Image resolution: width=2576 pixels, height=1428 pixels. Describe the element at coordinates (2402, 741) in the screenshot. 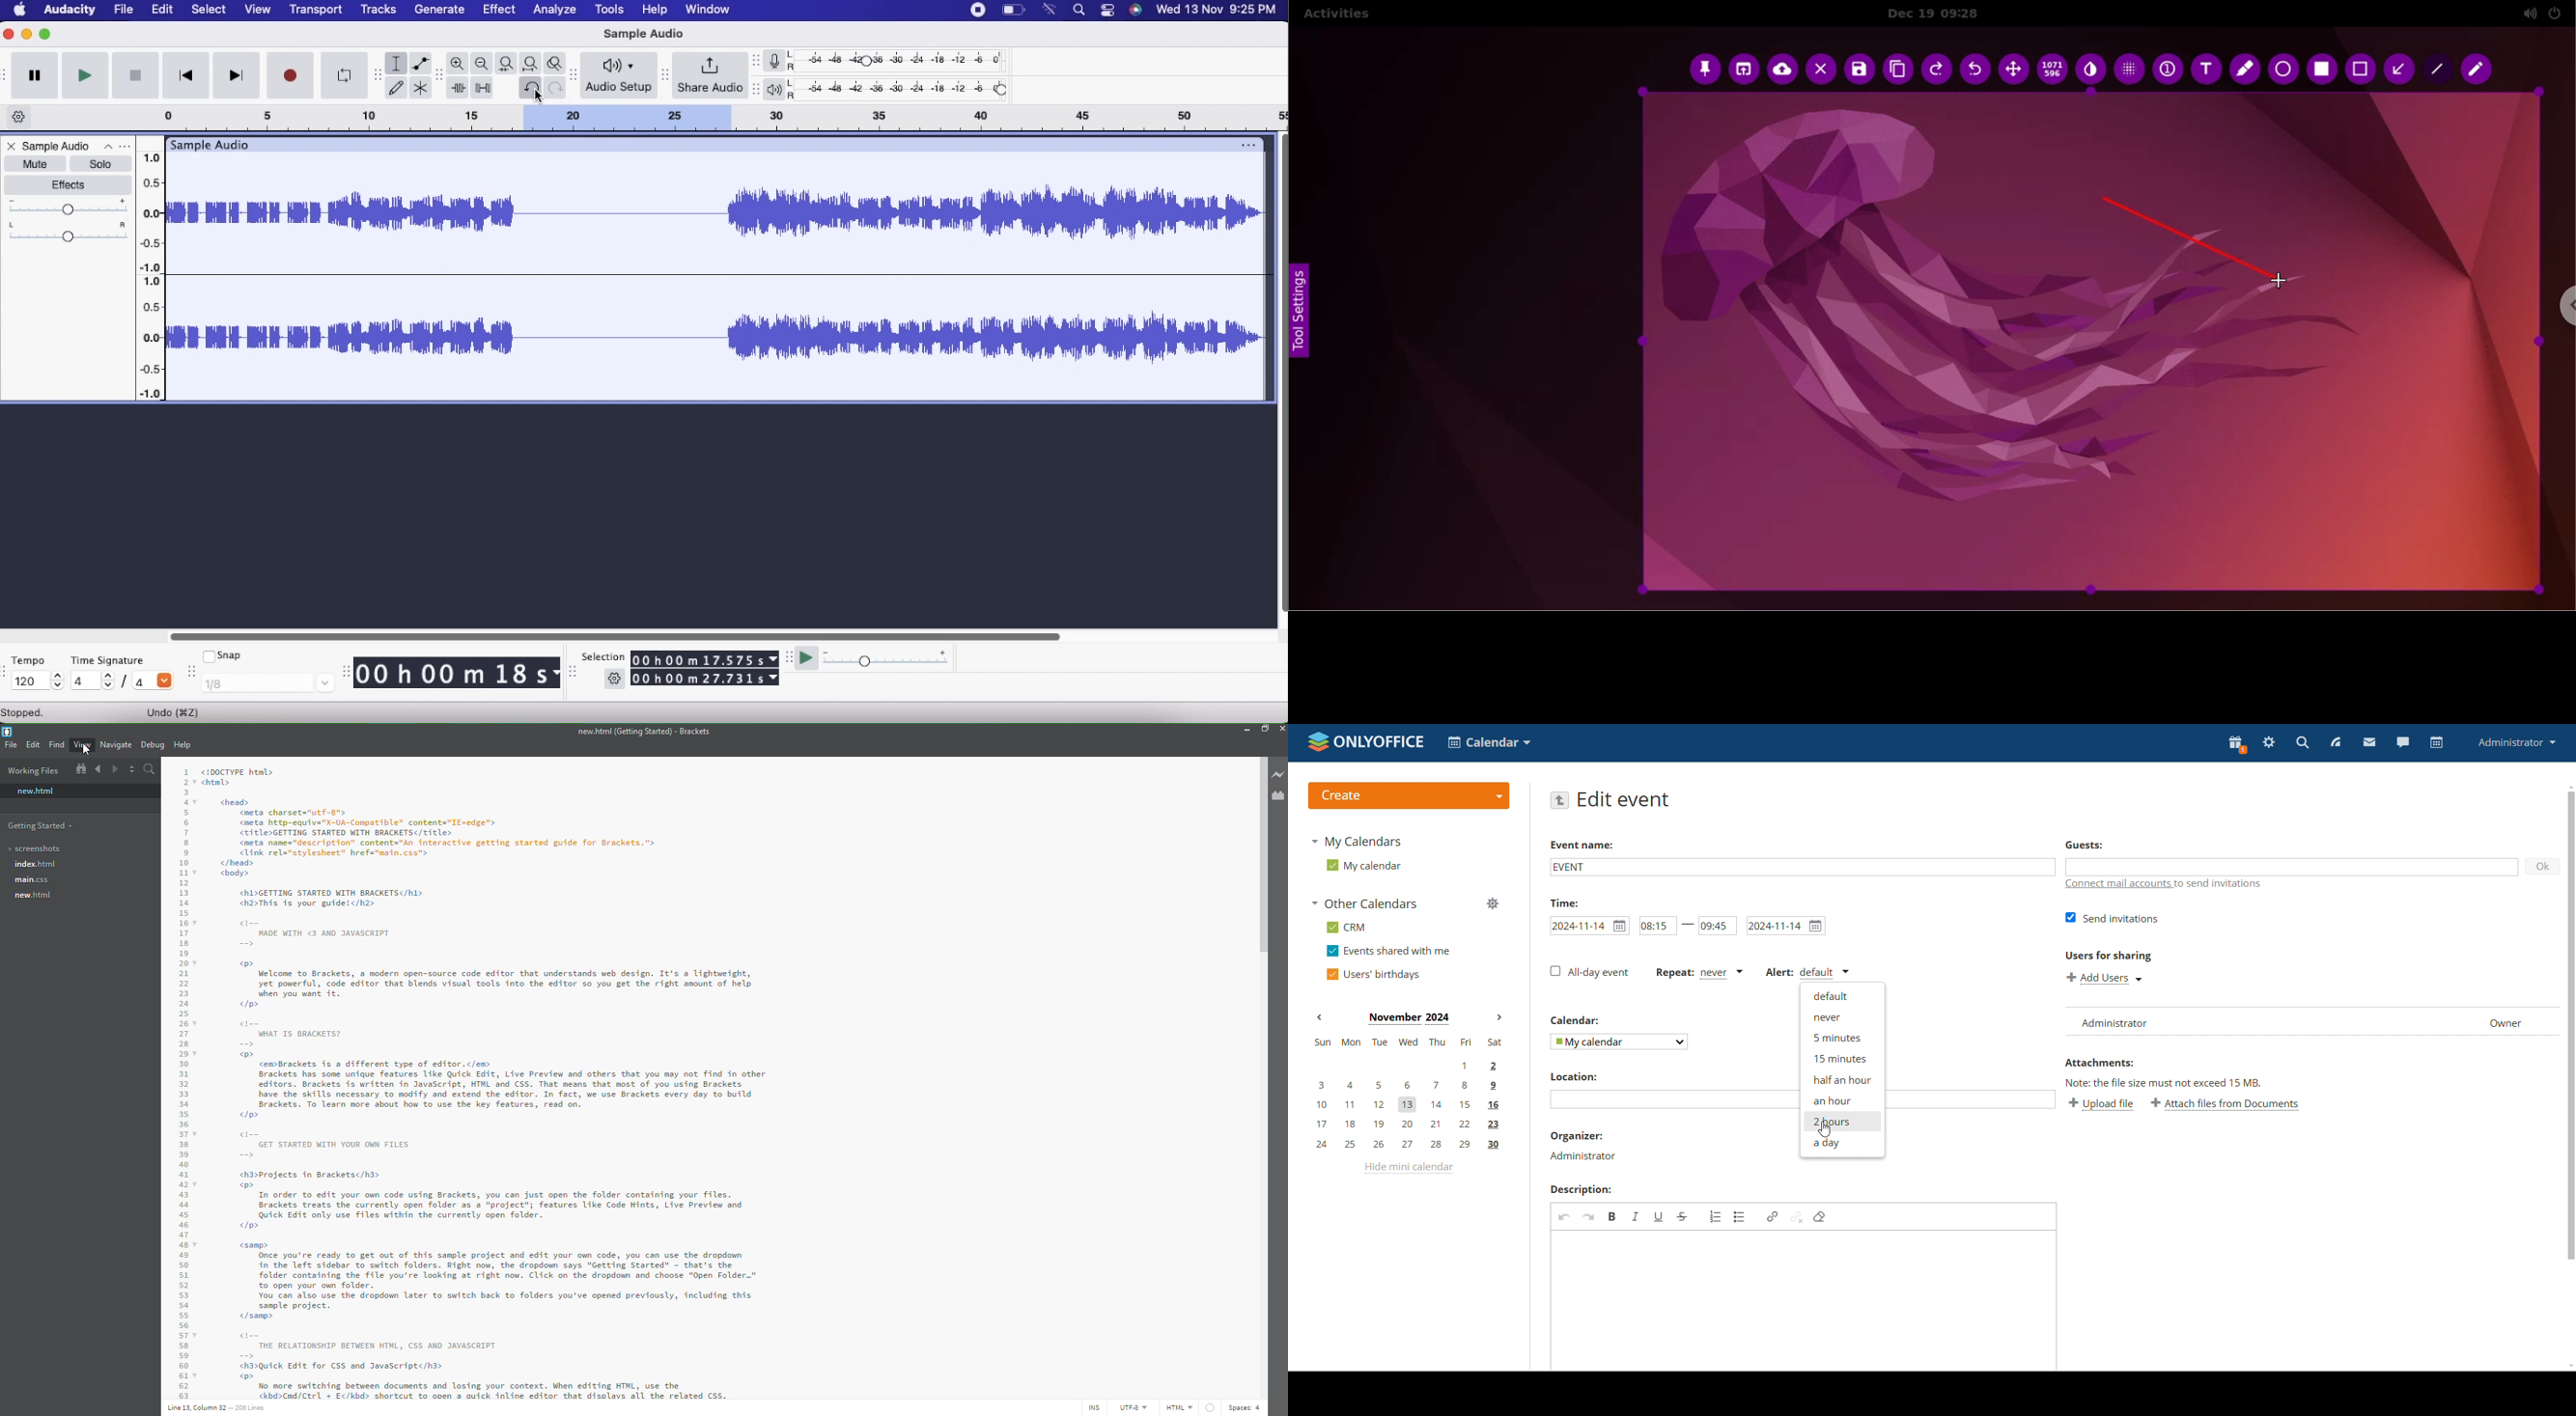

I see `chat` at that location.